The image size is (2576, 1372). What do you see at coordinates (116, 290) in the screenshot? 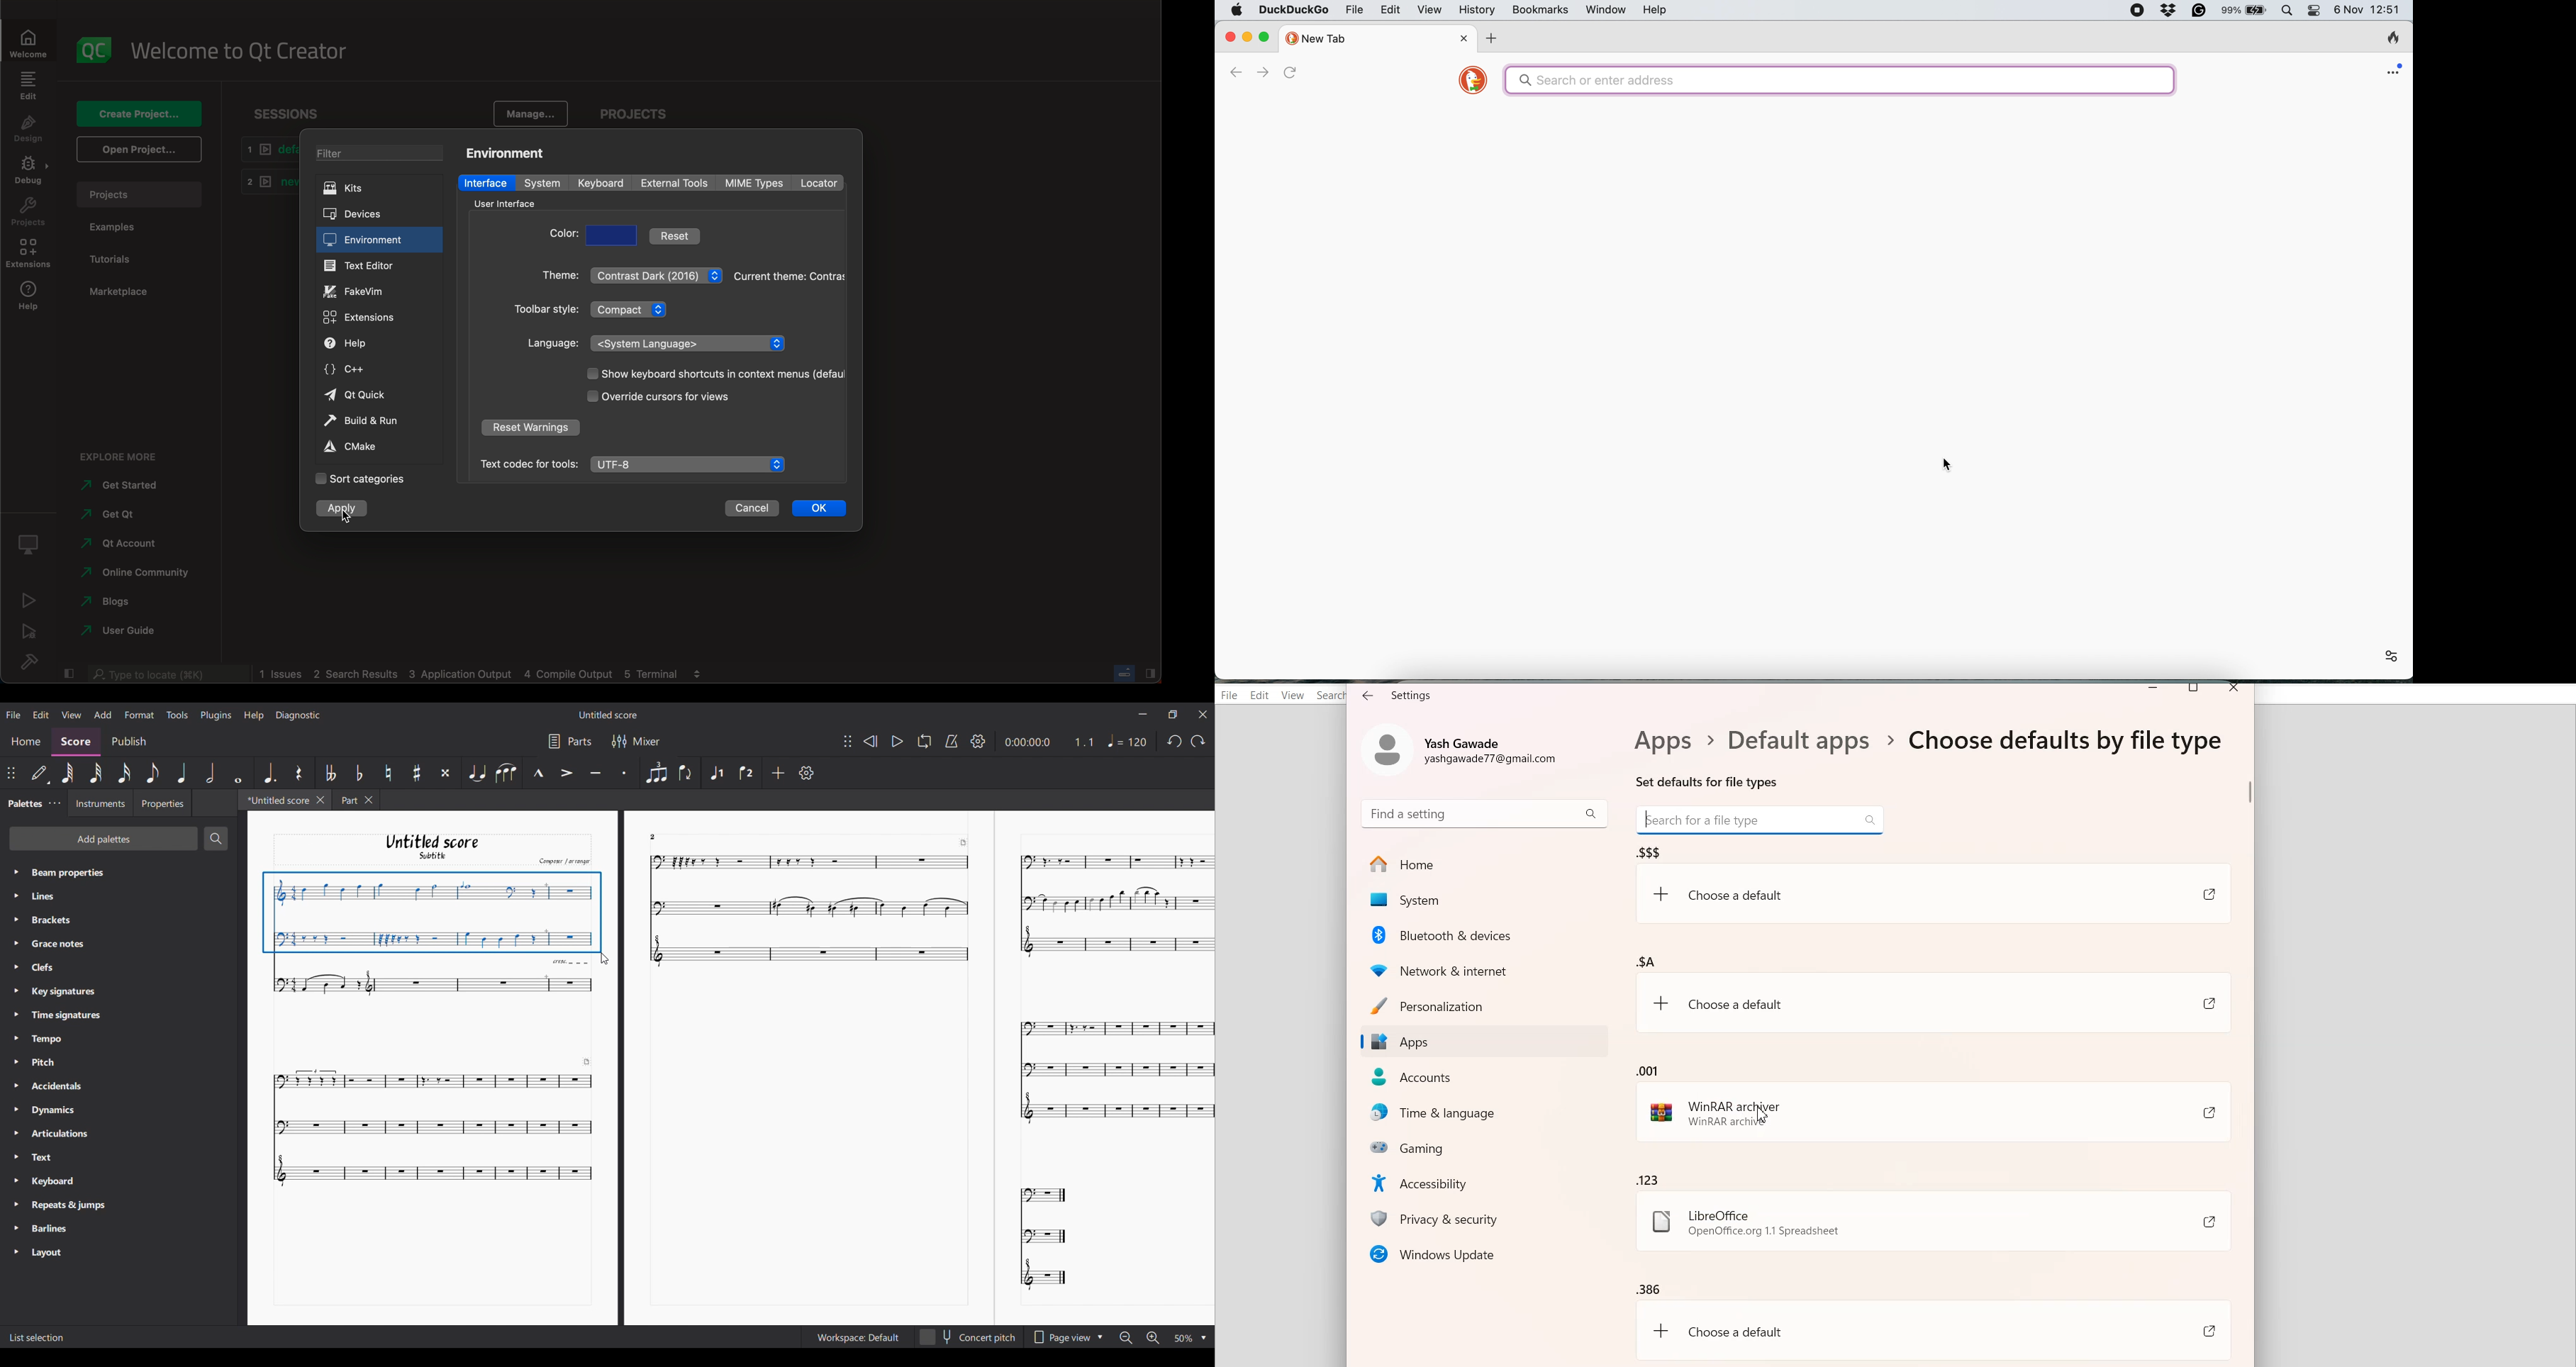
I see `marketplace` at bounding box center [116, 290].